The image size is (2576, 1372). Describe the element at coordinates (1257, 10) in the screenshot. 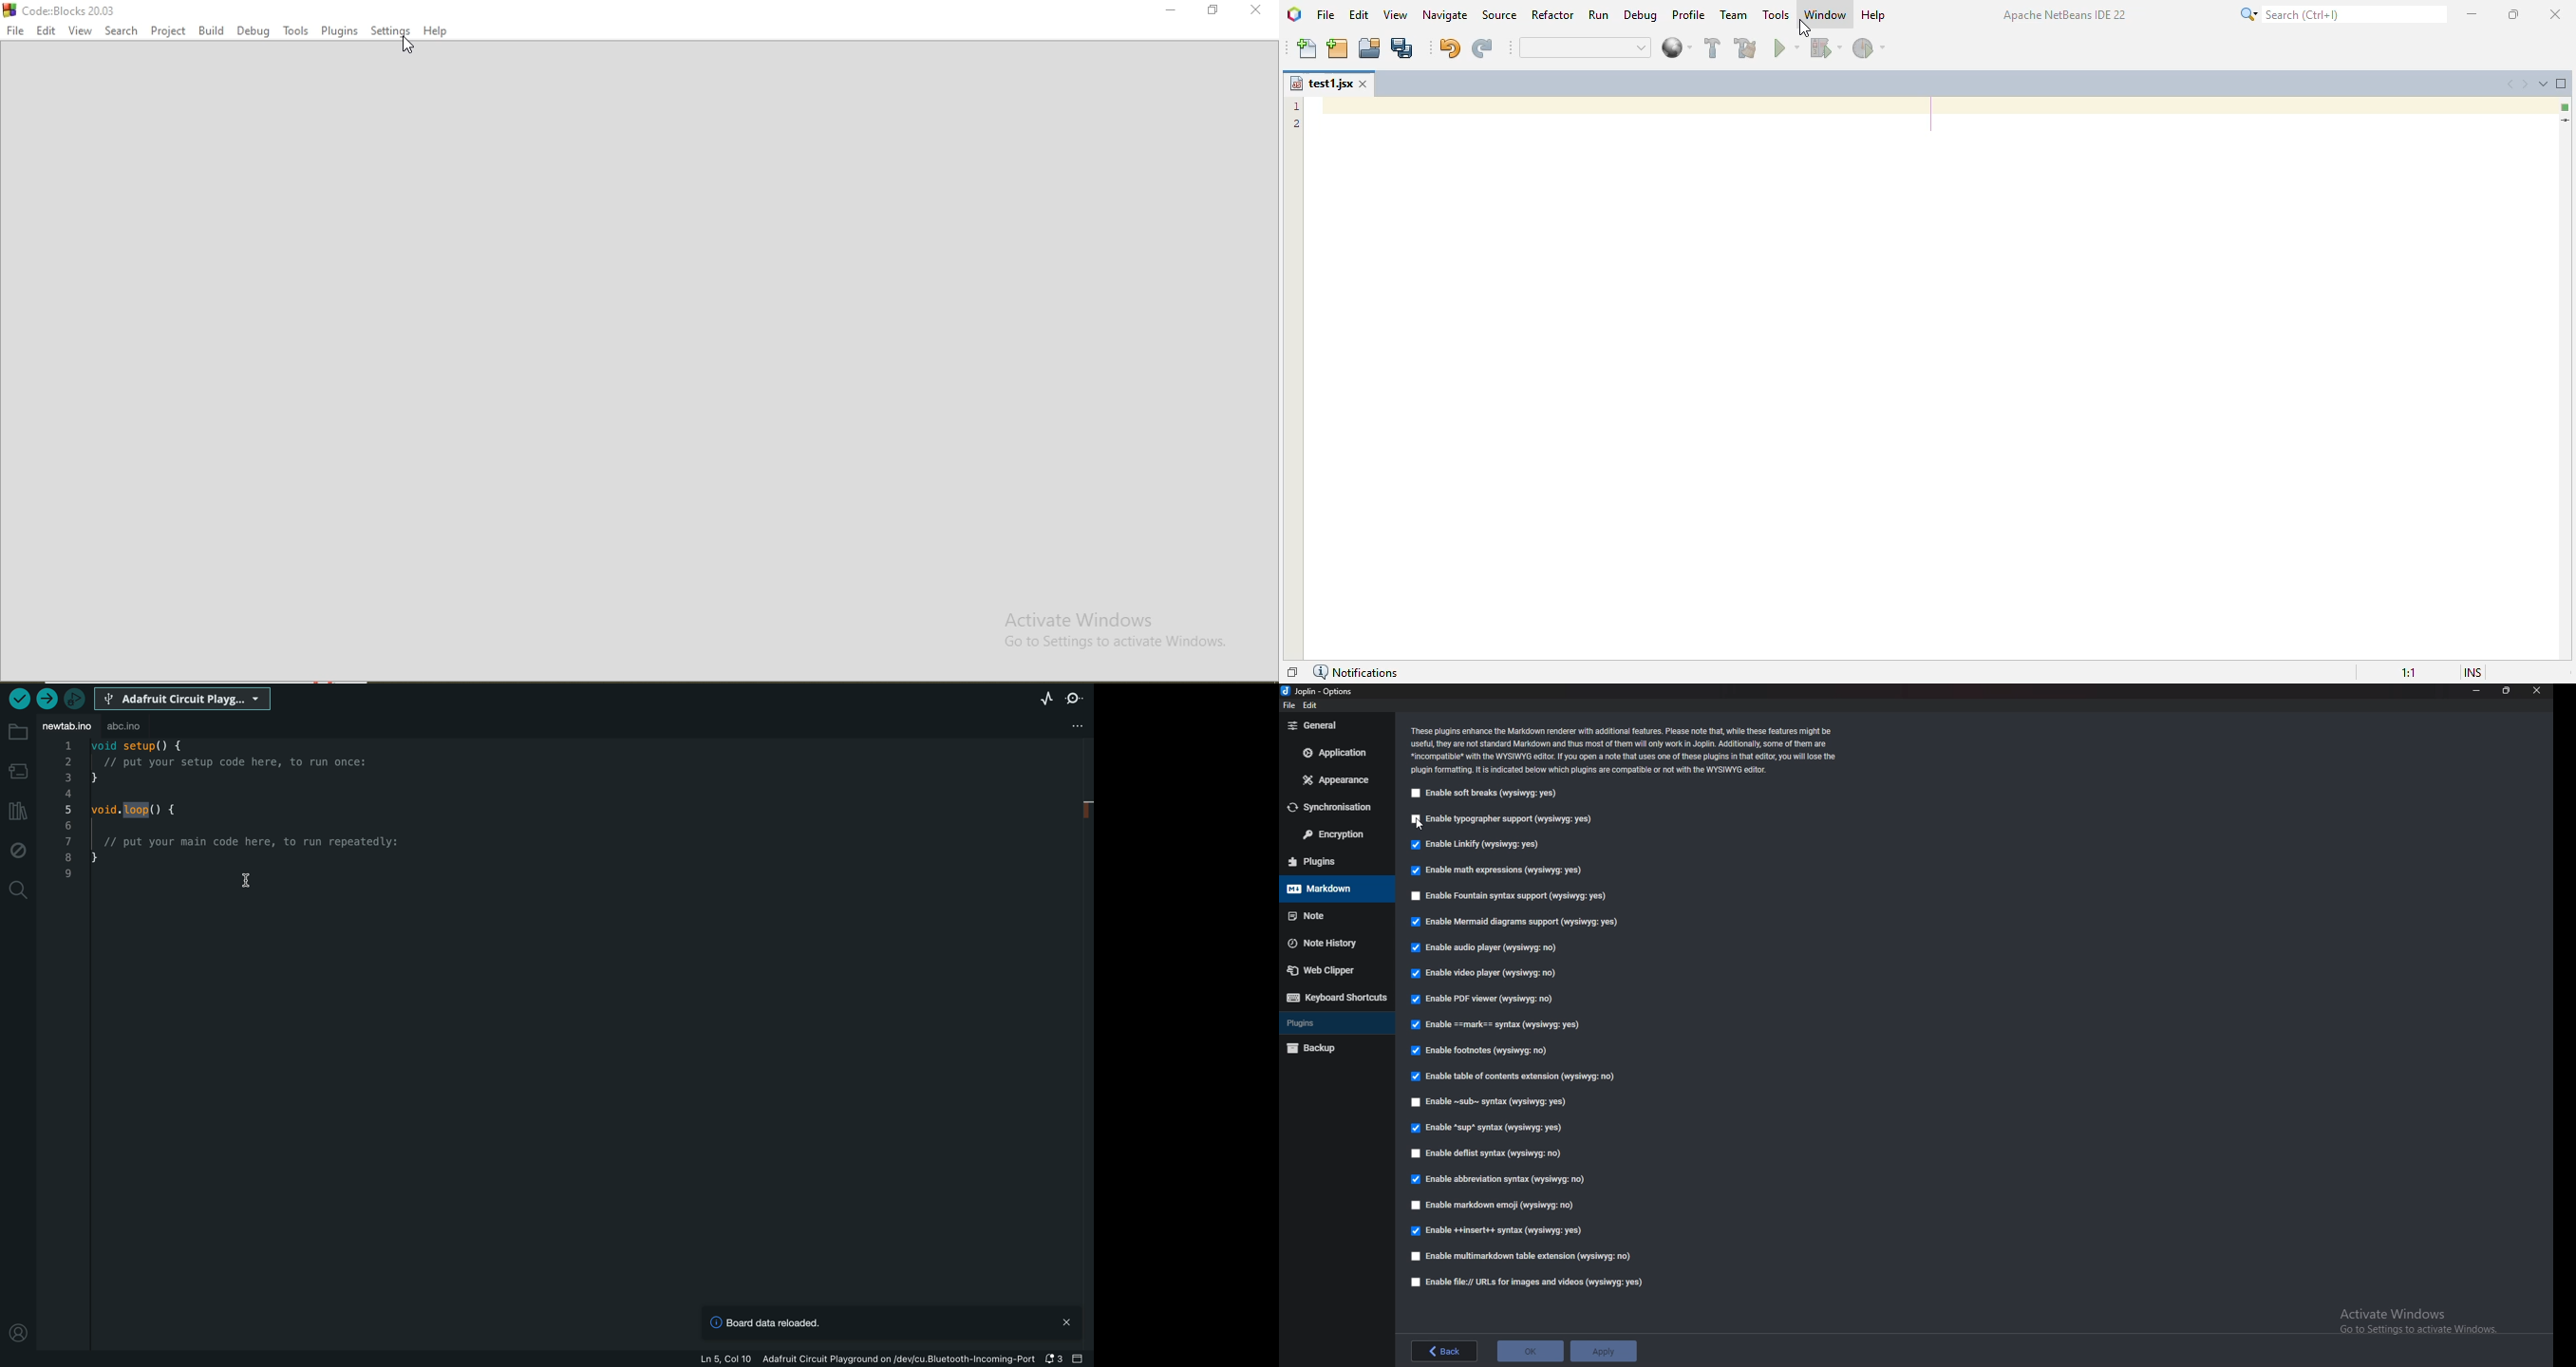

I see `Close` at that location.